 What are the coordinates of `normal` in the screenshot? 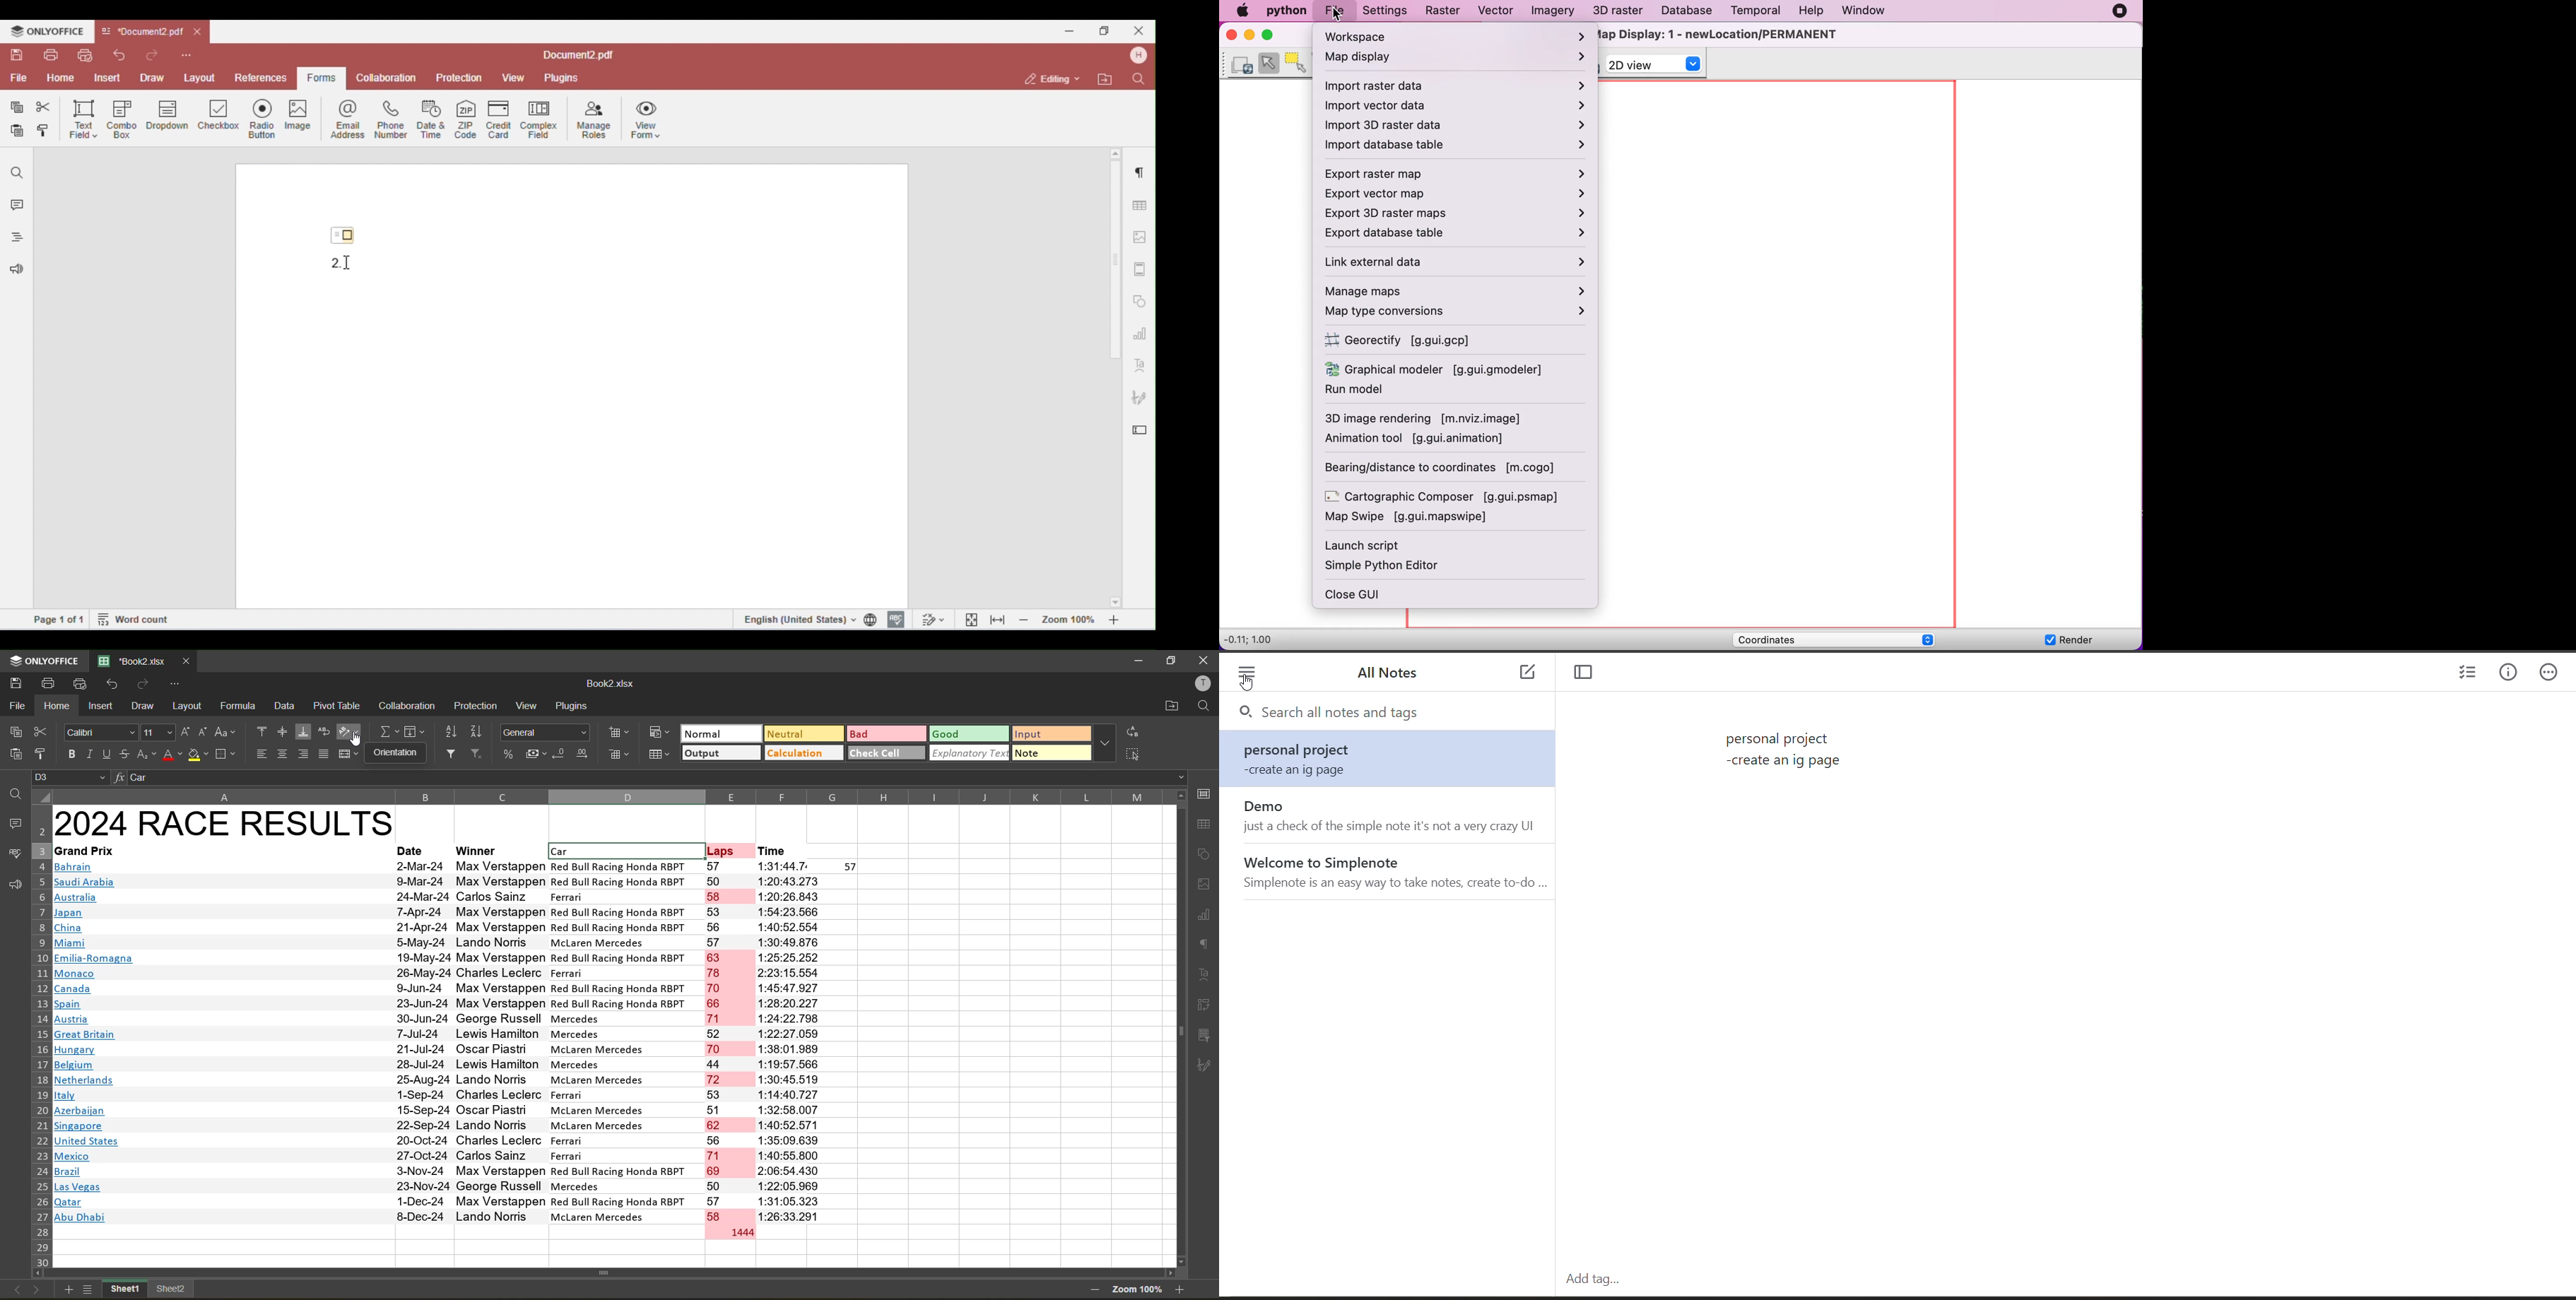 It's located at (719, 733).